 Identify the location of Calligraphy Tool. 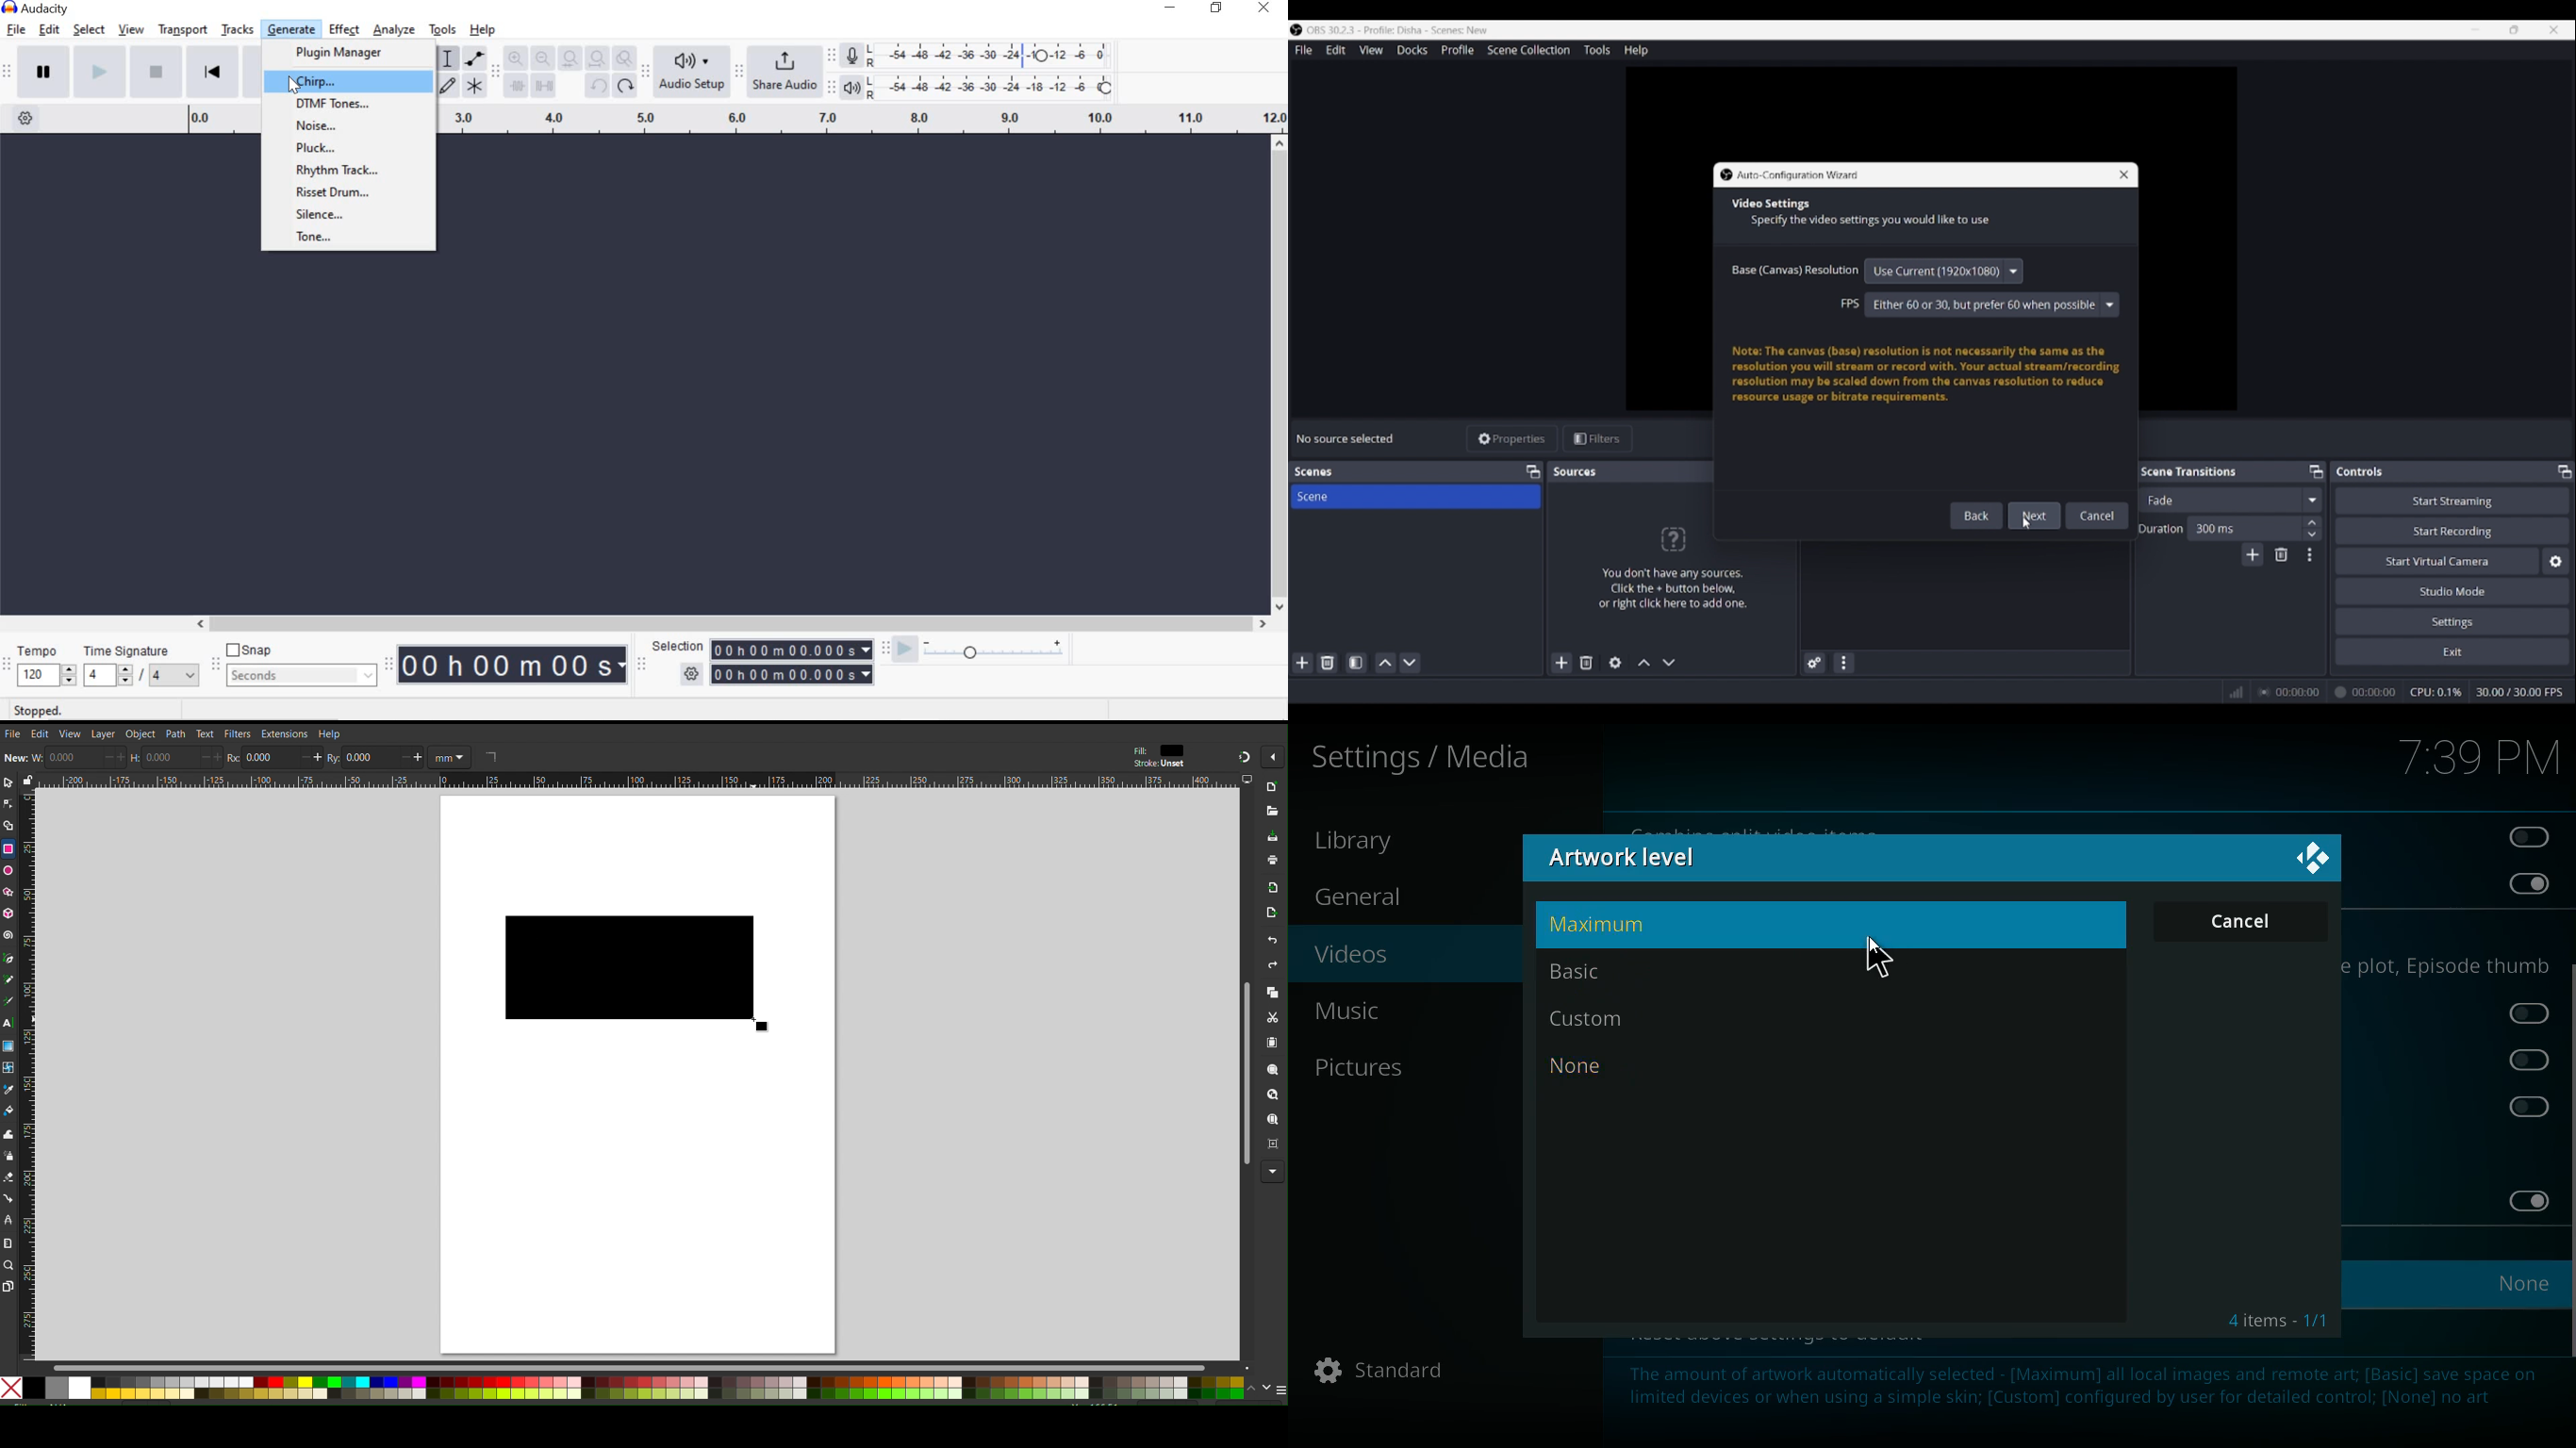
(8, 1001).